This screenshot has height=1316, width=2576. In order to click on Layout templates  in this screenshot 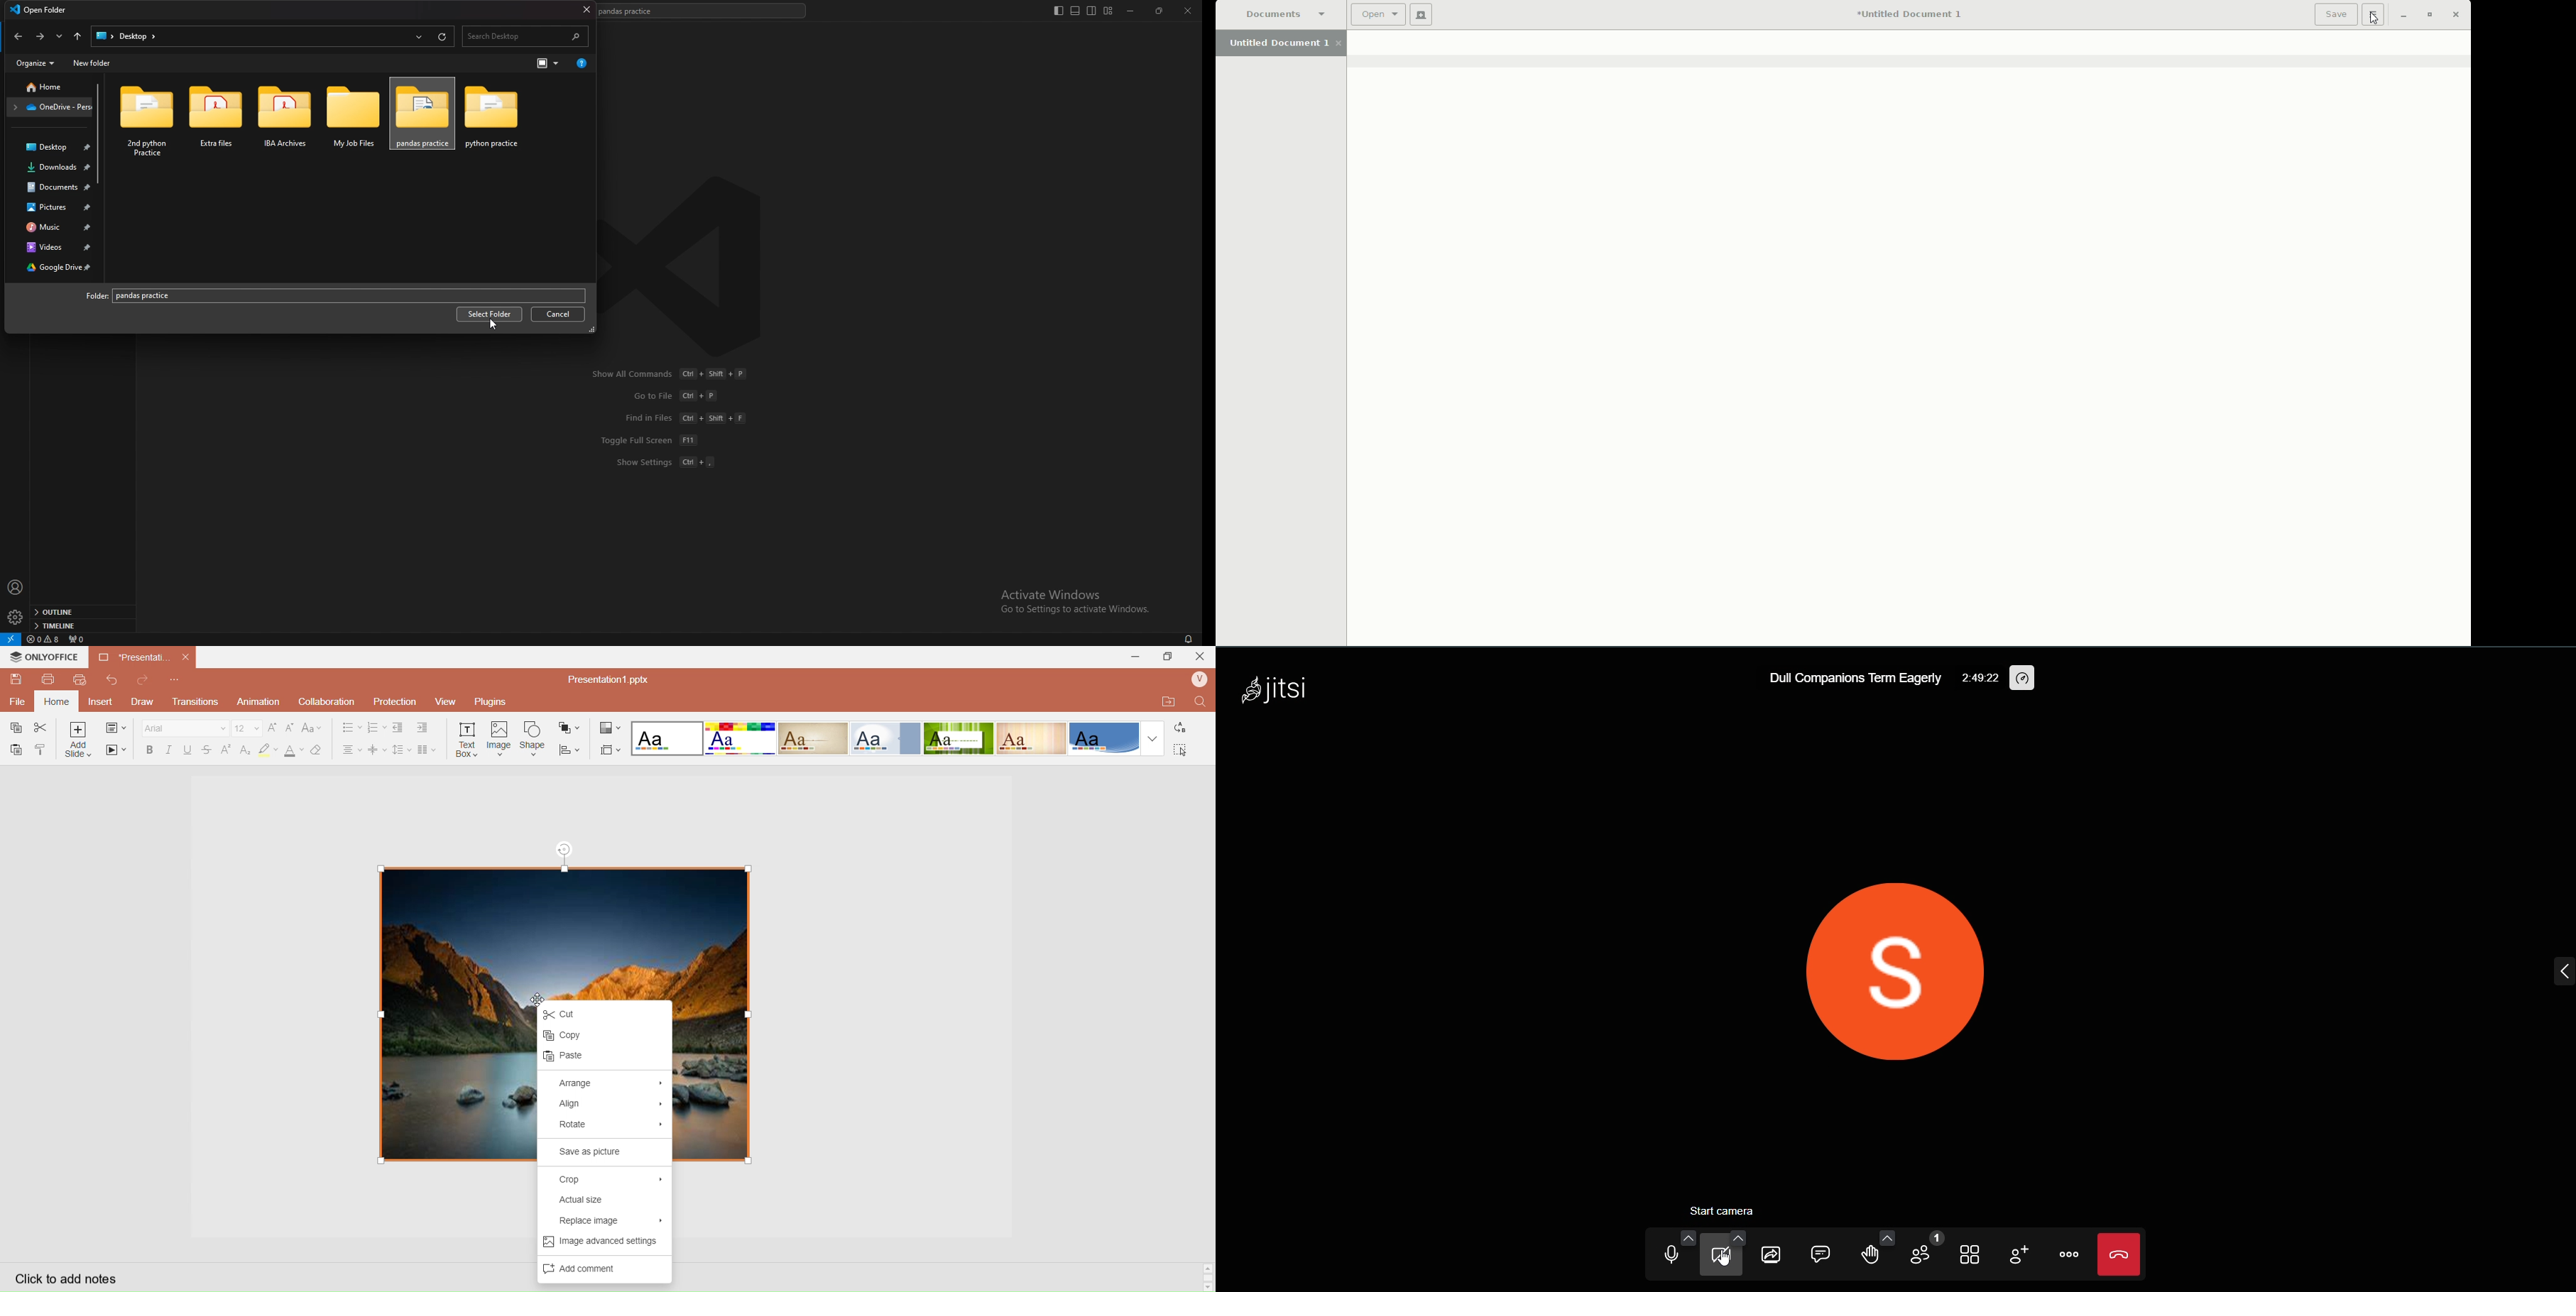, I will do `click(900, 738)`.